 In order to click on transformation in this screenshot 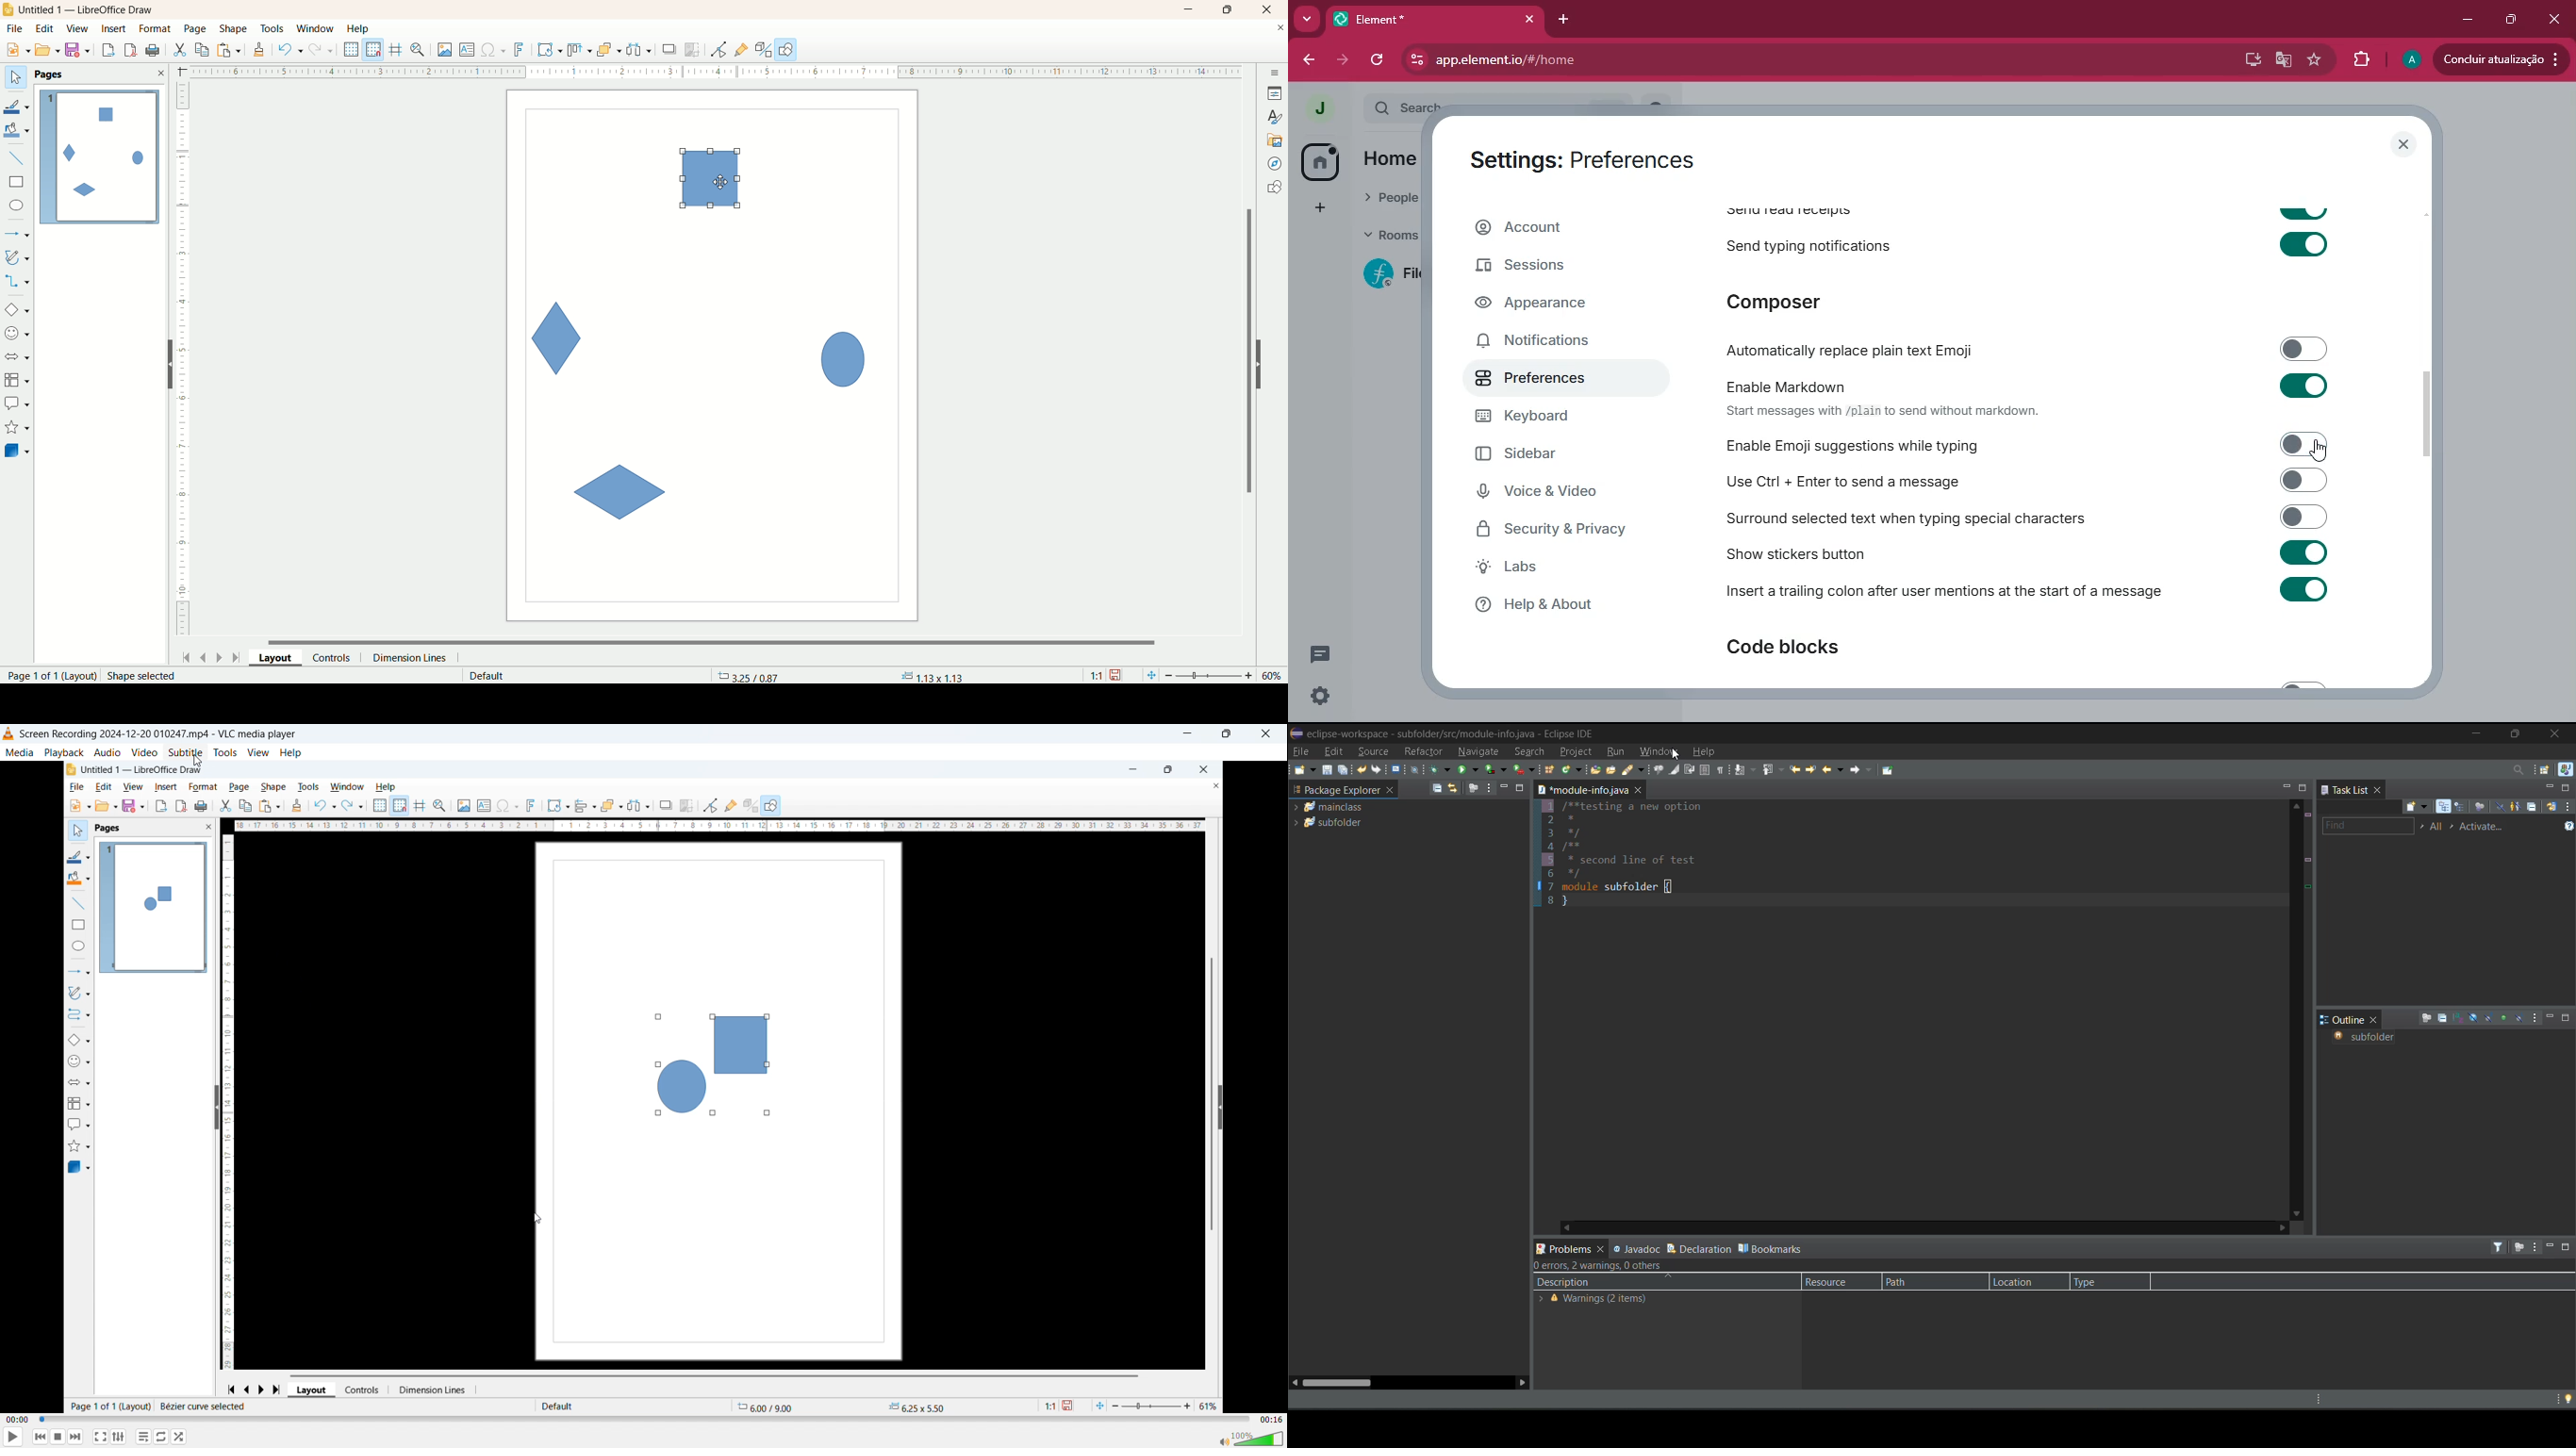, I will do `click(550, 50)`.